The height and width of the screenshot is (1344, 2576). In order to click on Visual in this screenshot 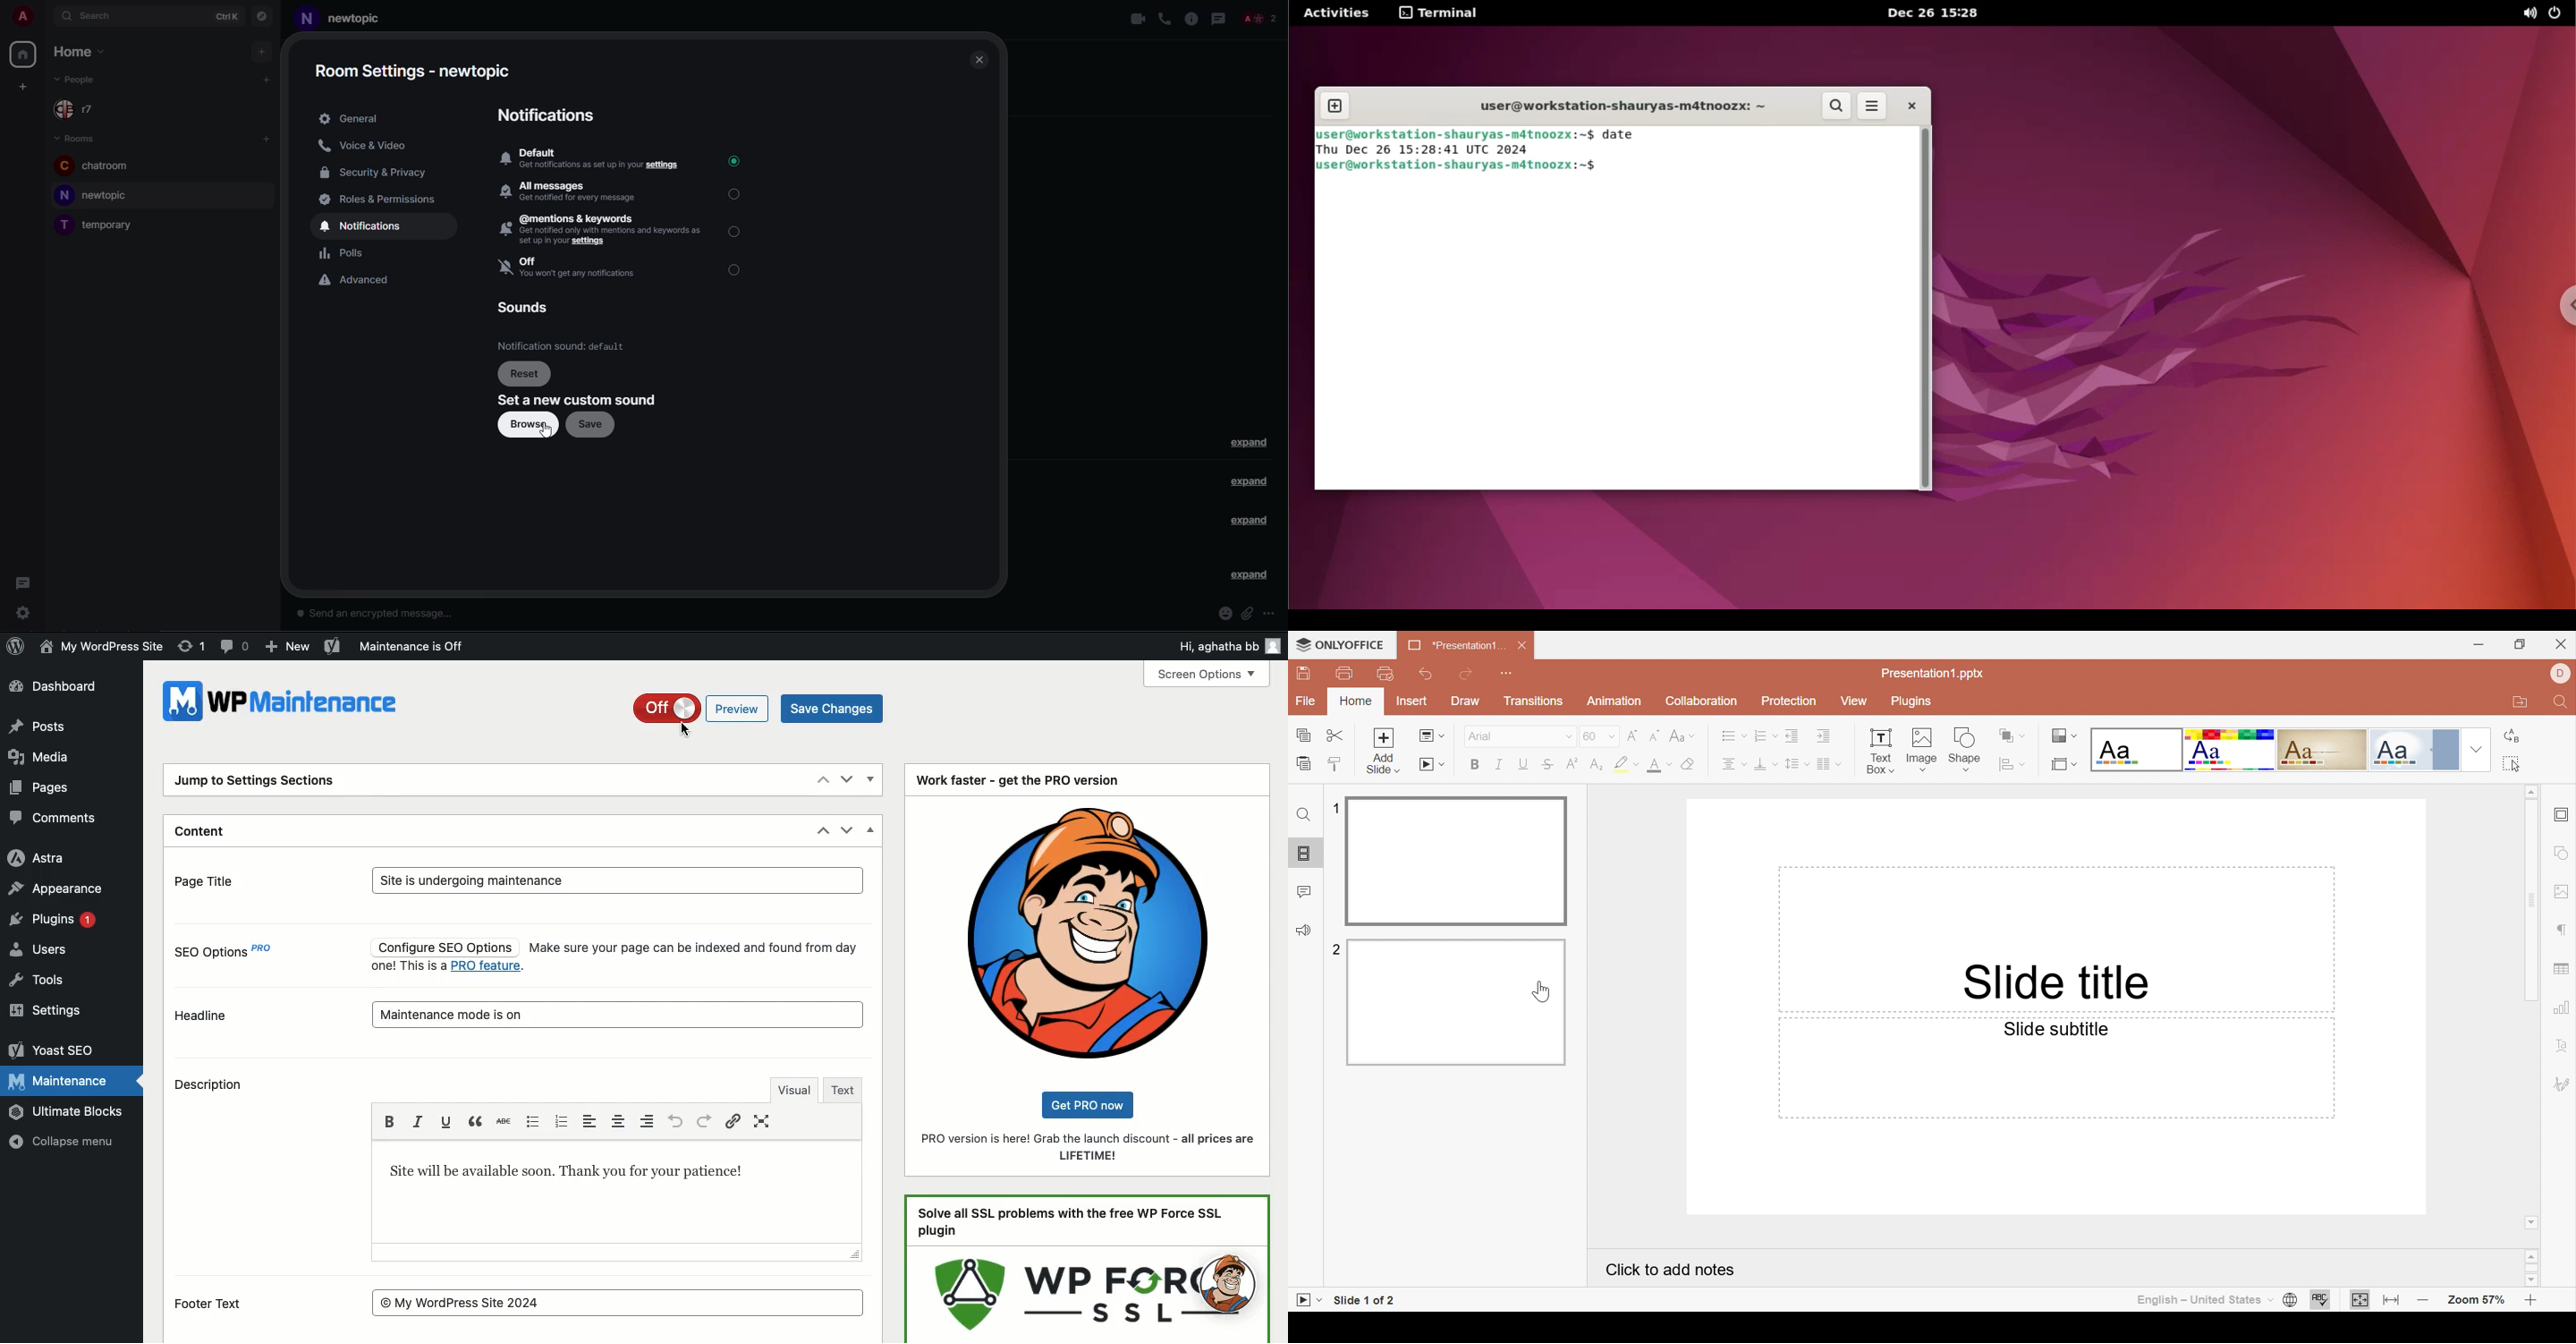, I will do `click(792, 1088)`.